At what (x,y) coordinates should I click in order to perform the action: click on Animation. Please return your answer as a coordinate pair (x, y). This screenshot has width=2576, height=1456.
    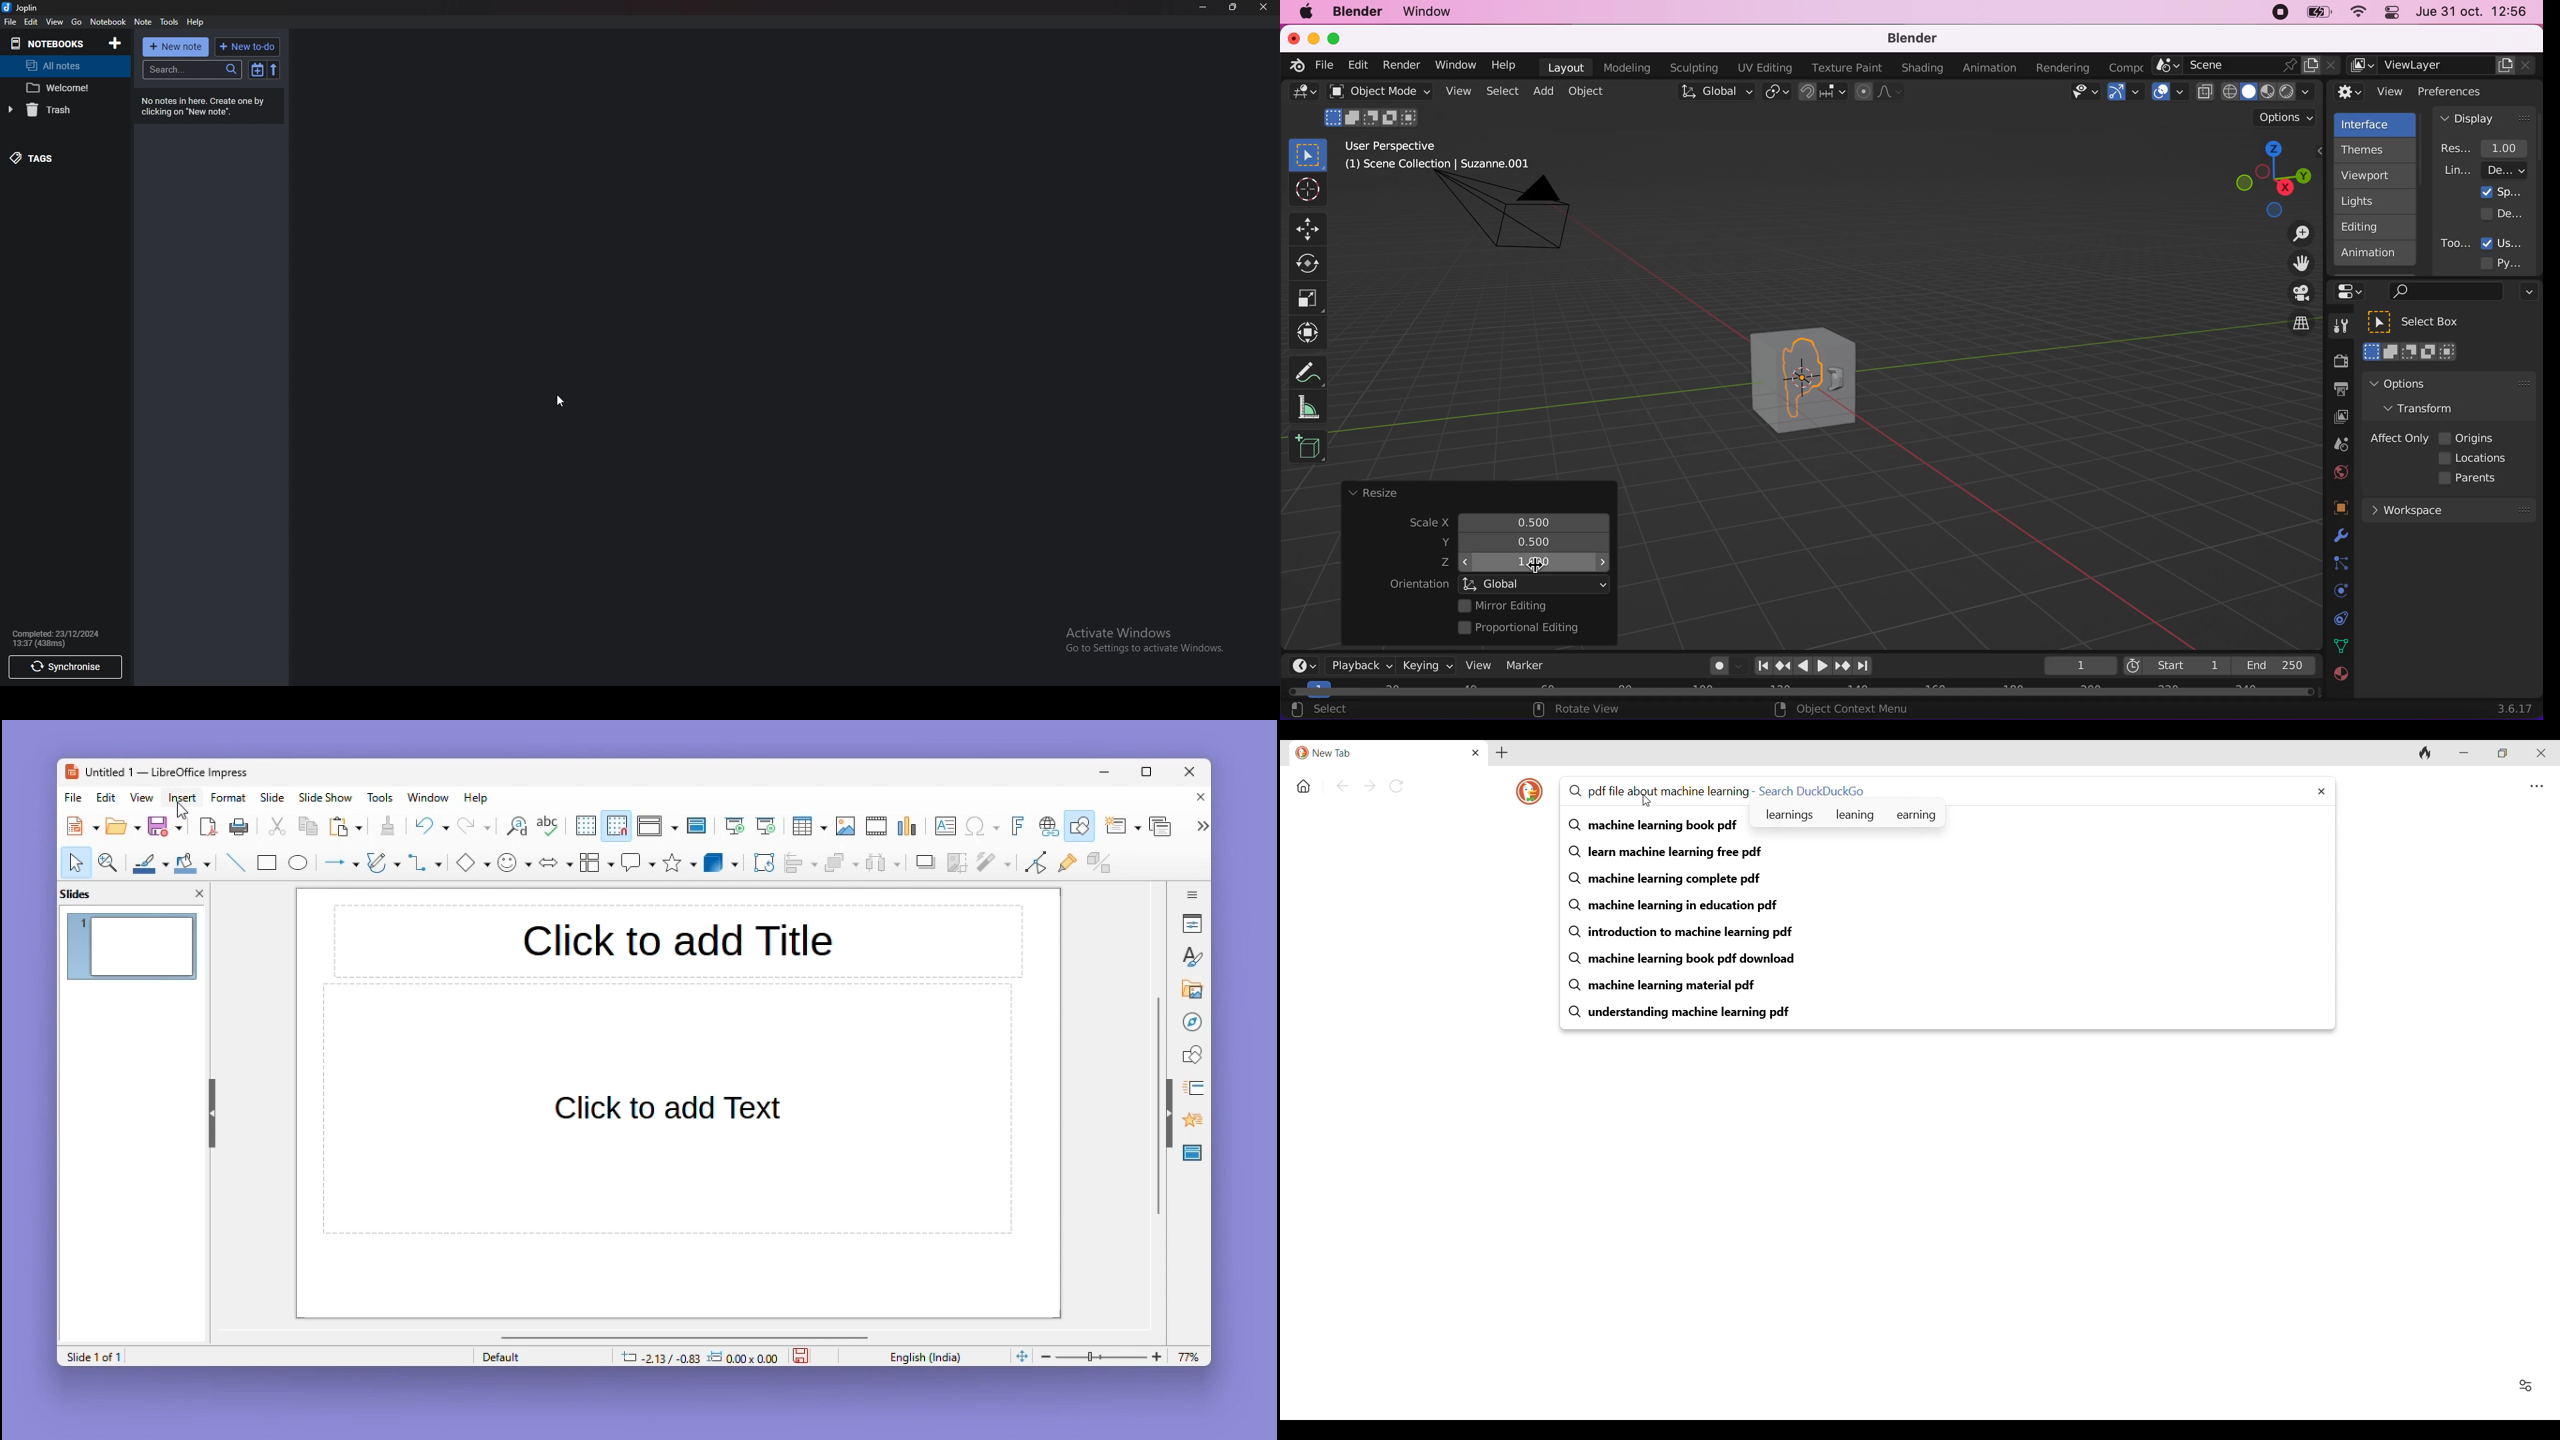
    Looking at the image, I should click on (1190, 1088).